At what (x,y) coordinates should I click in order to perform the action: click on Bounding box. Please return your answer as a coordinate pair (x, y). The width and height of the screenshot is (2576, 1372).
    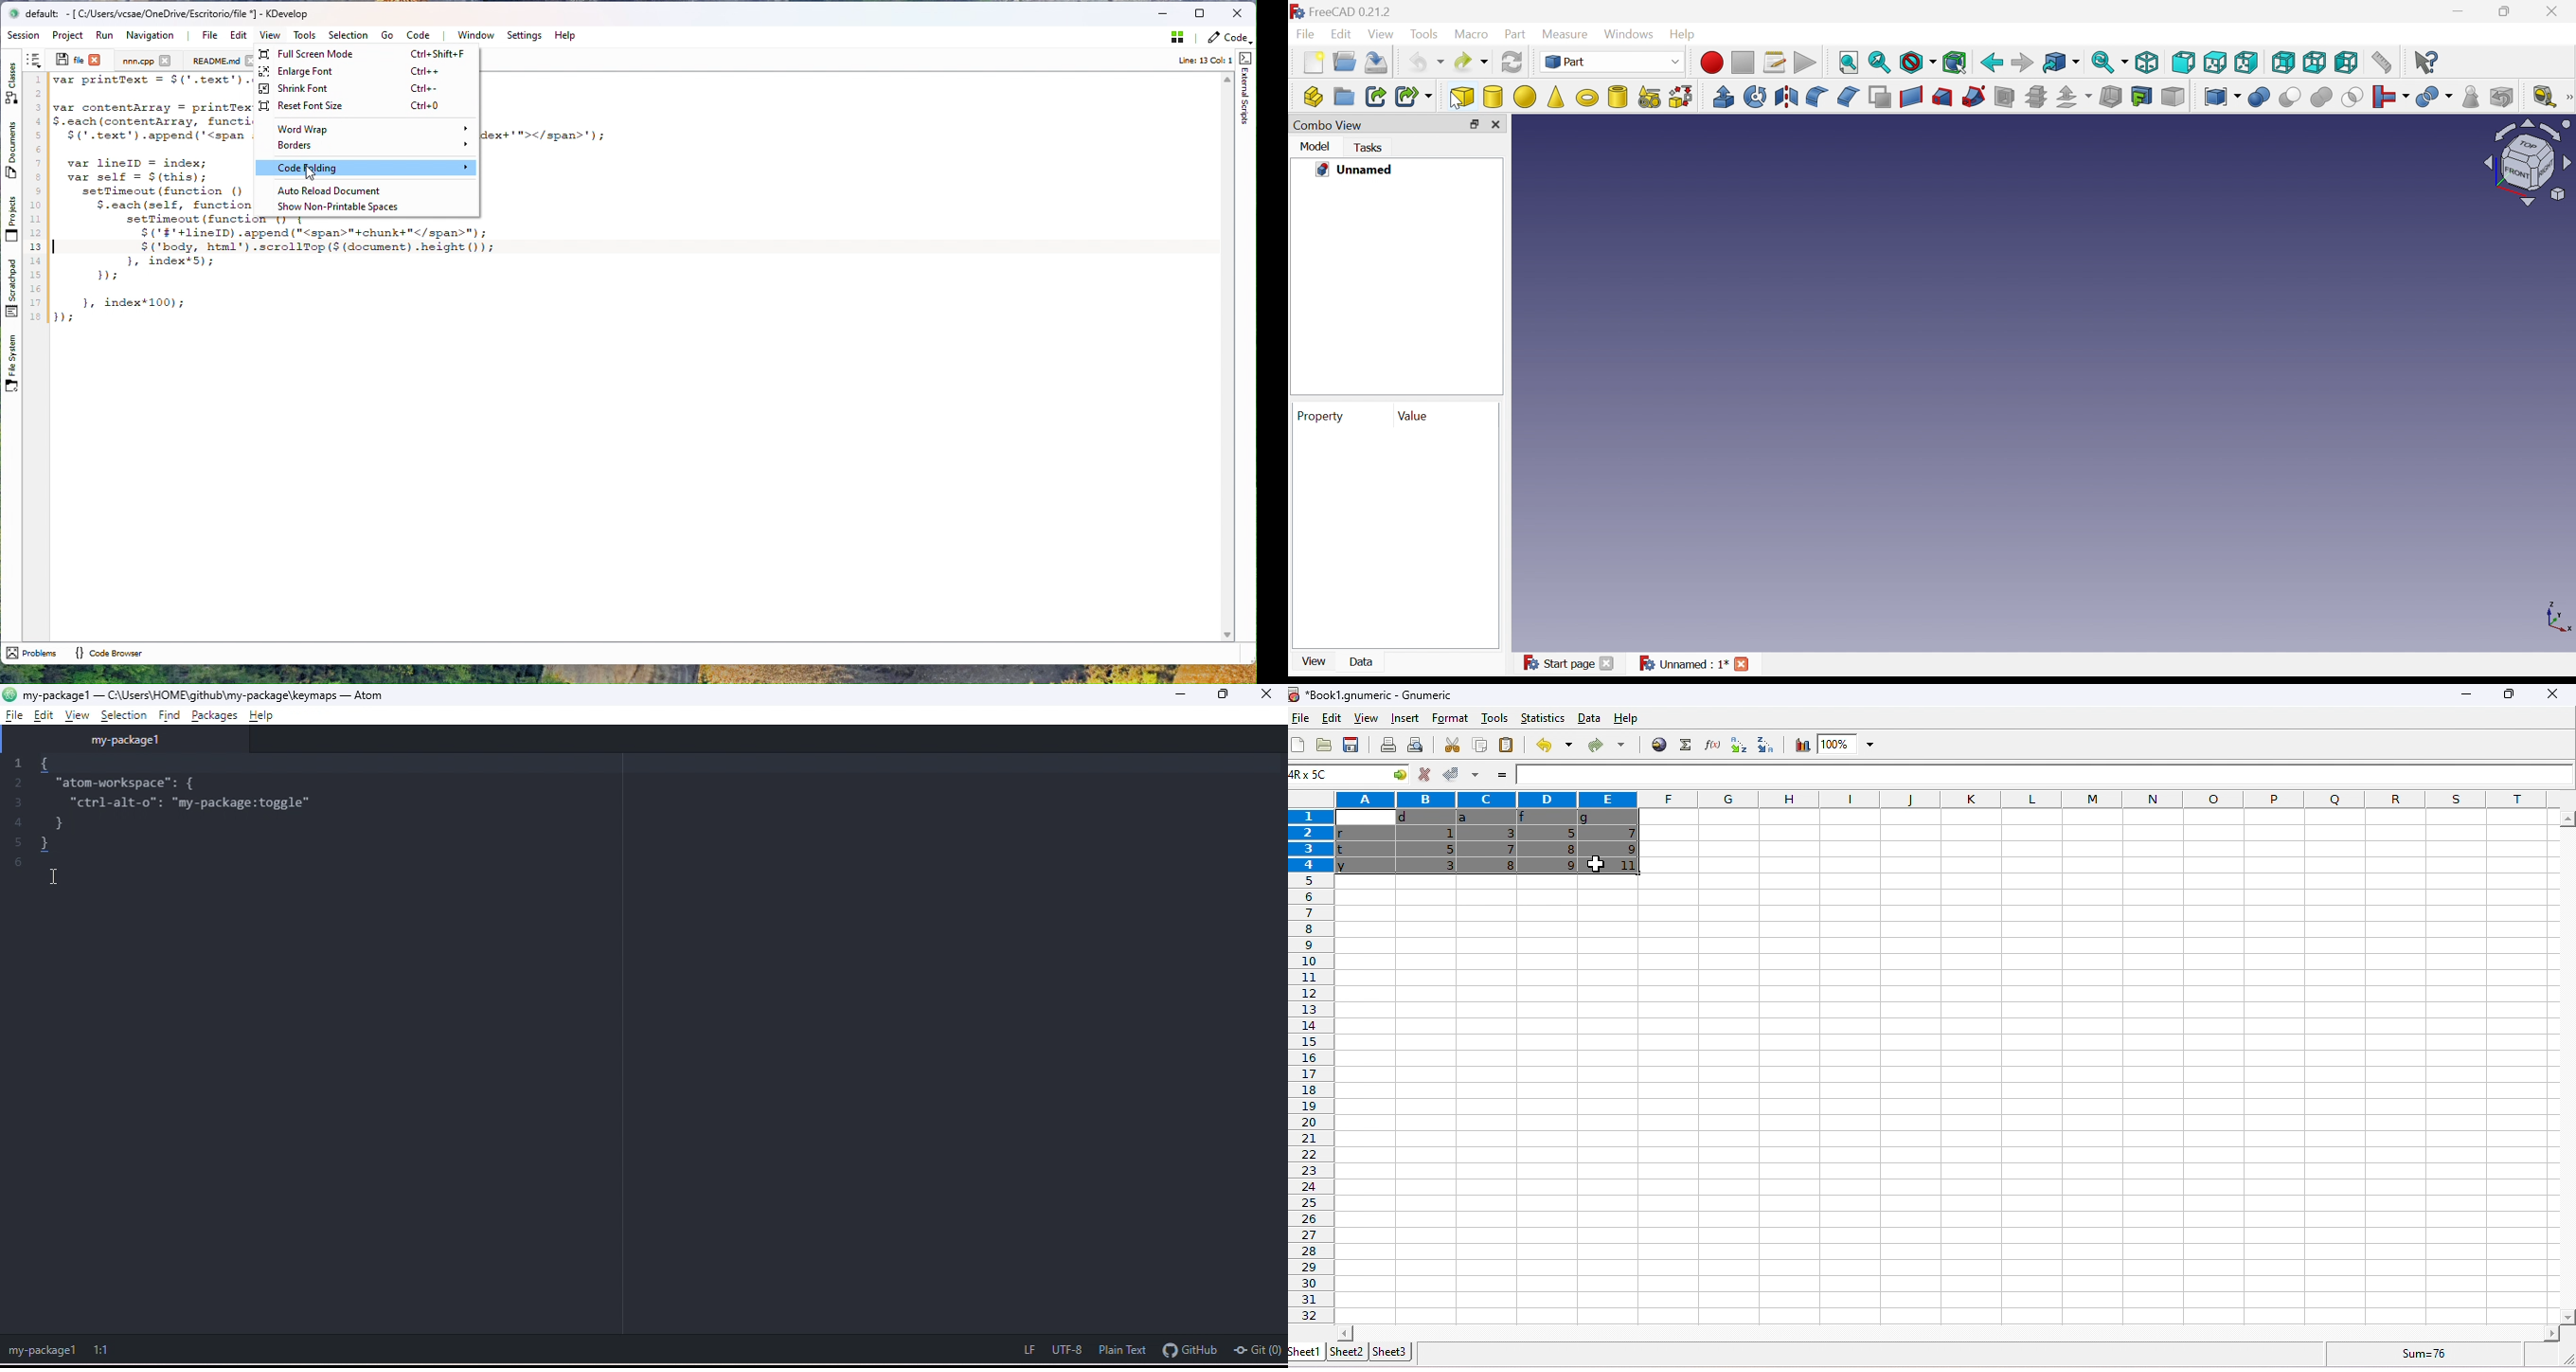
    Looking at the image, I should click on (1955, 62).